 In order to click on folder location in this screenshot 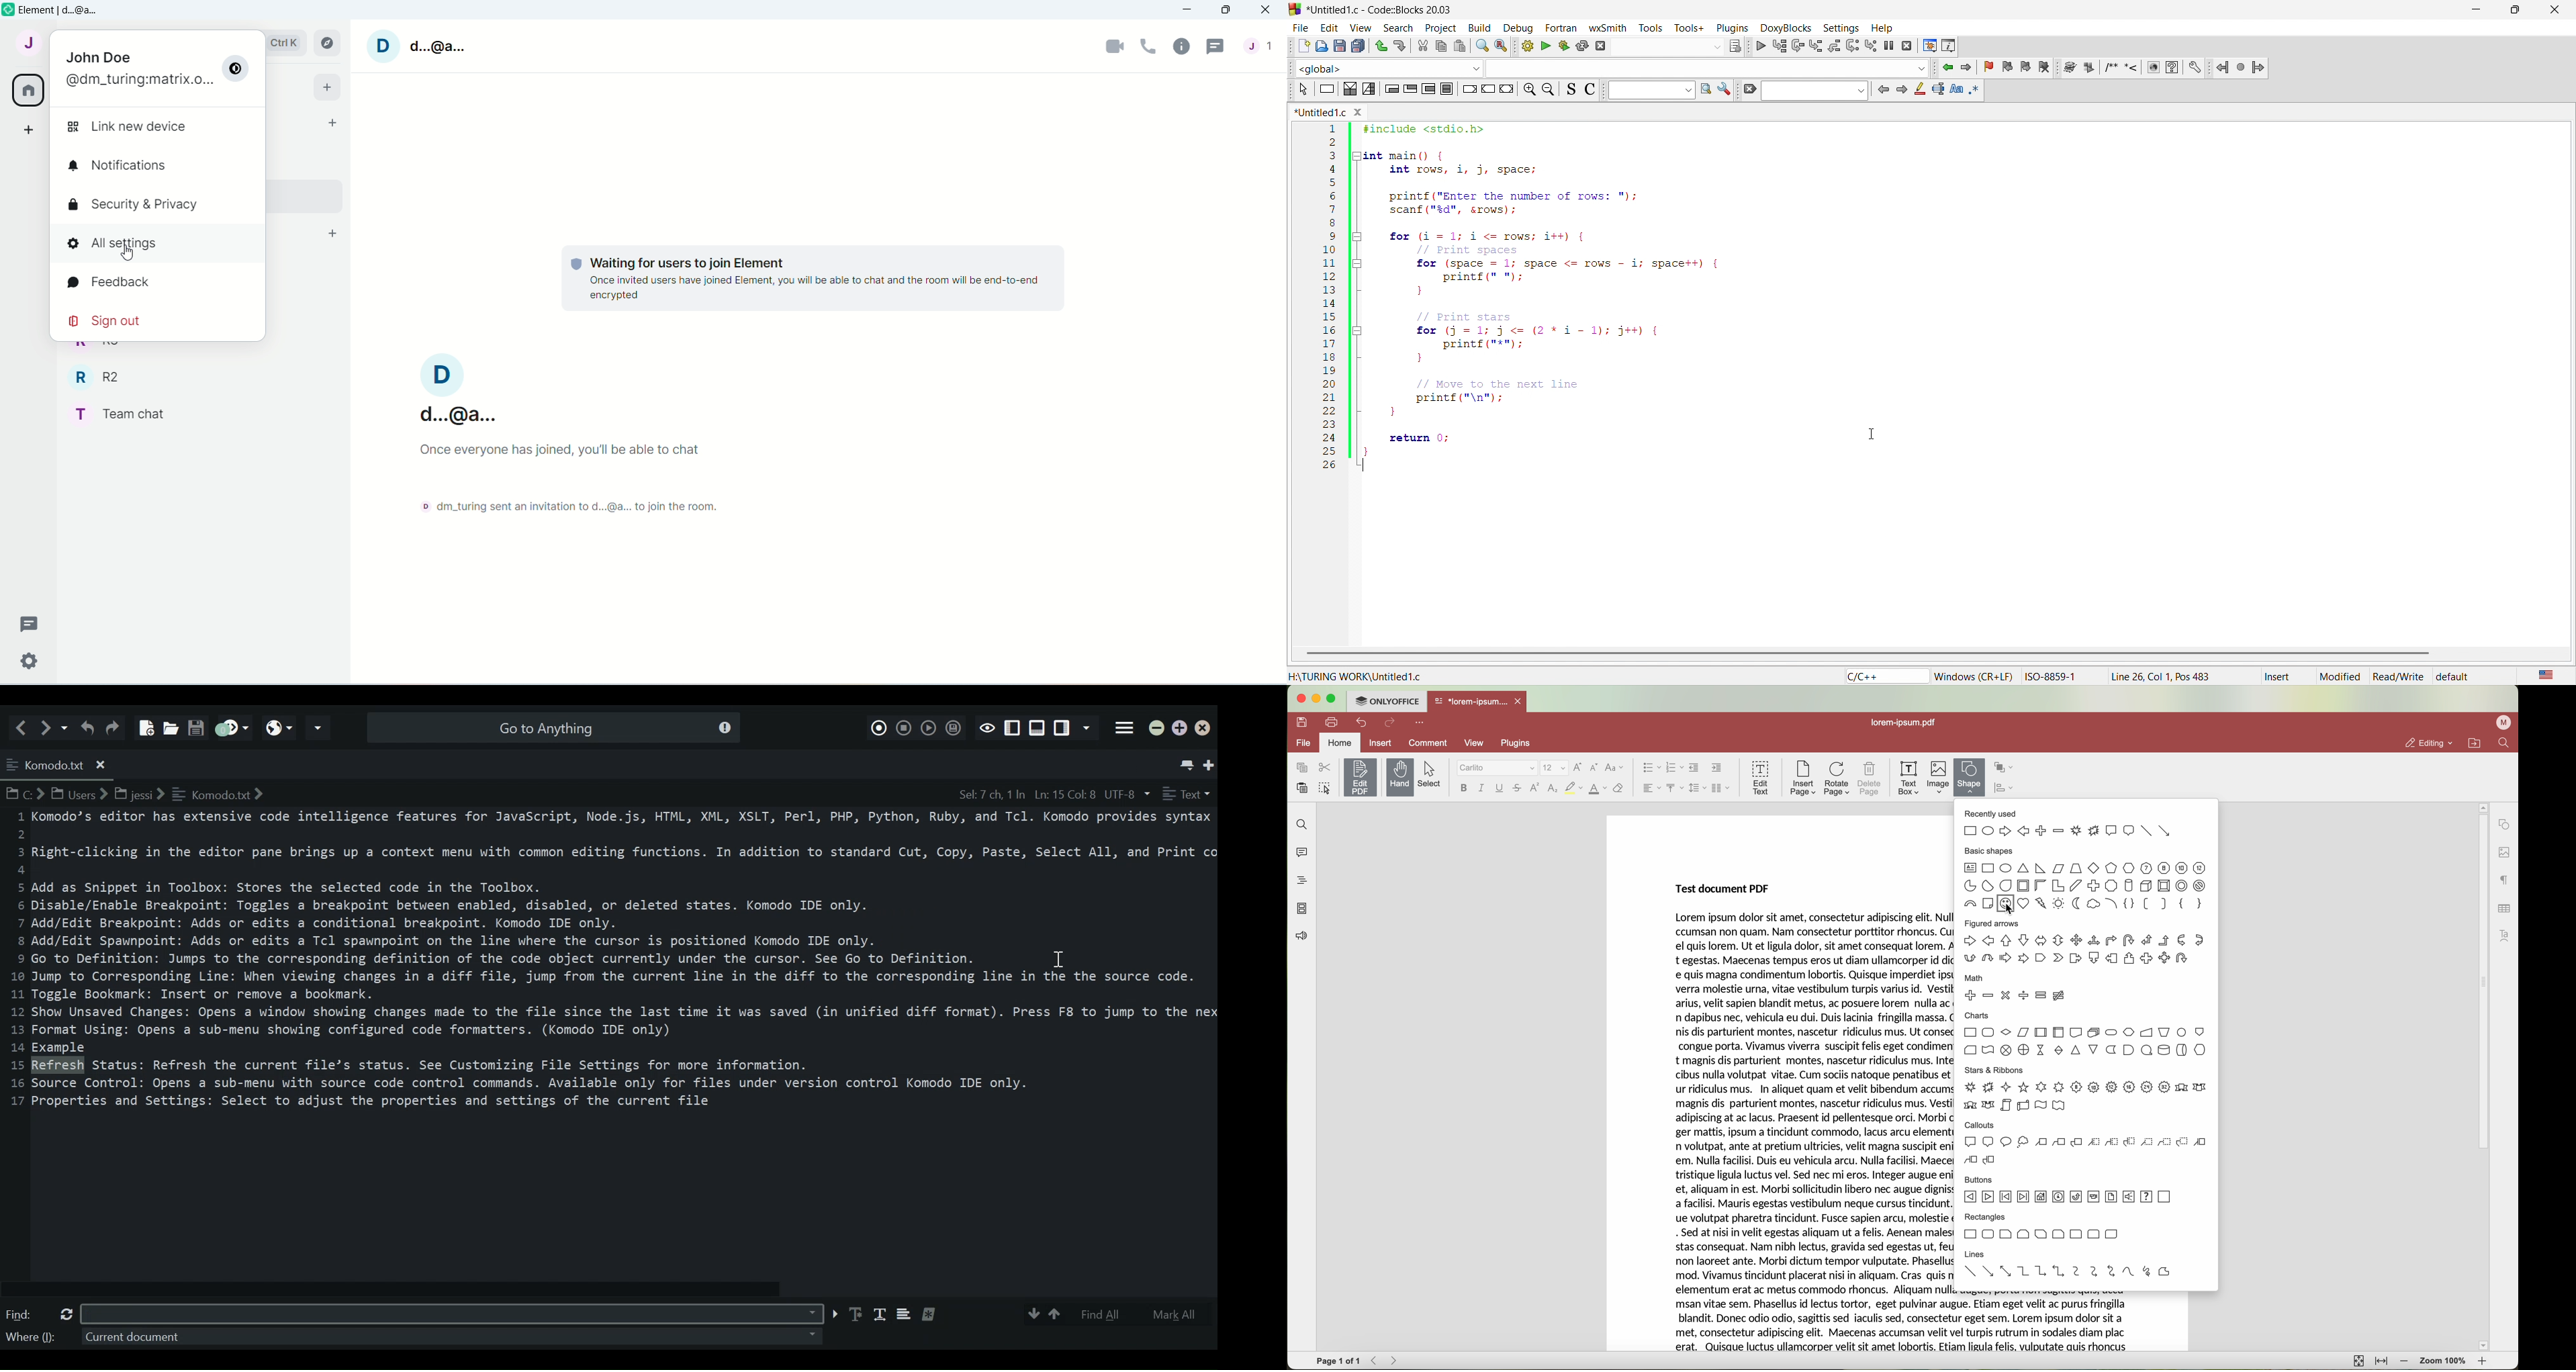, I will do `click(1363, 675)`.